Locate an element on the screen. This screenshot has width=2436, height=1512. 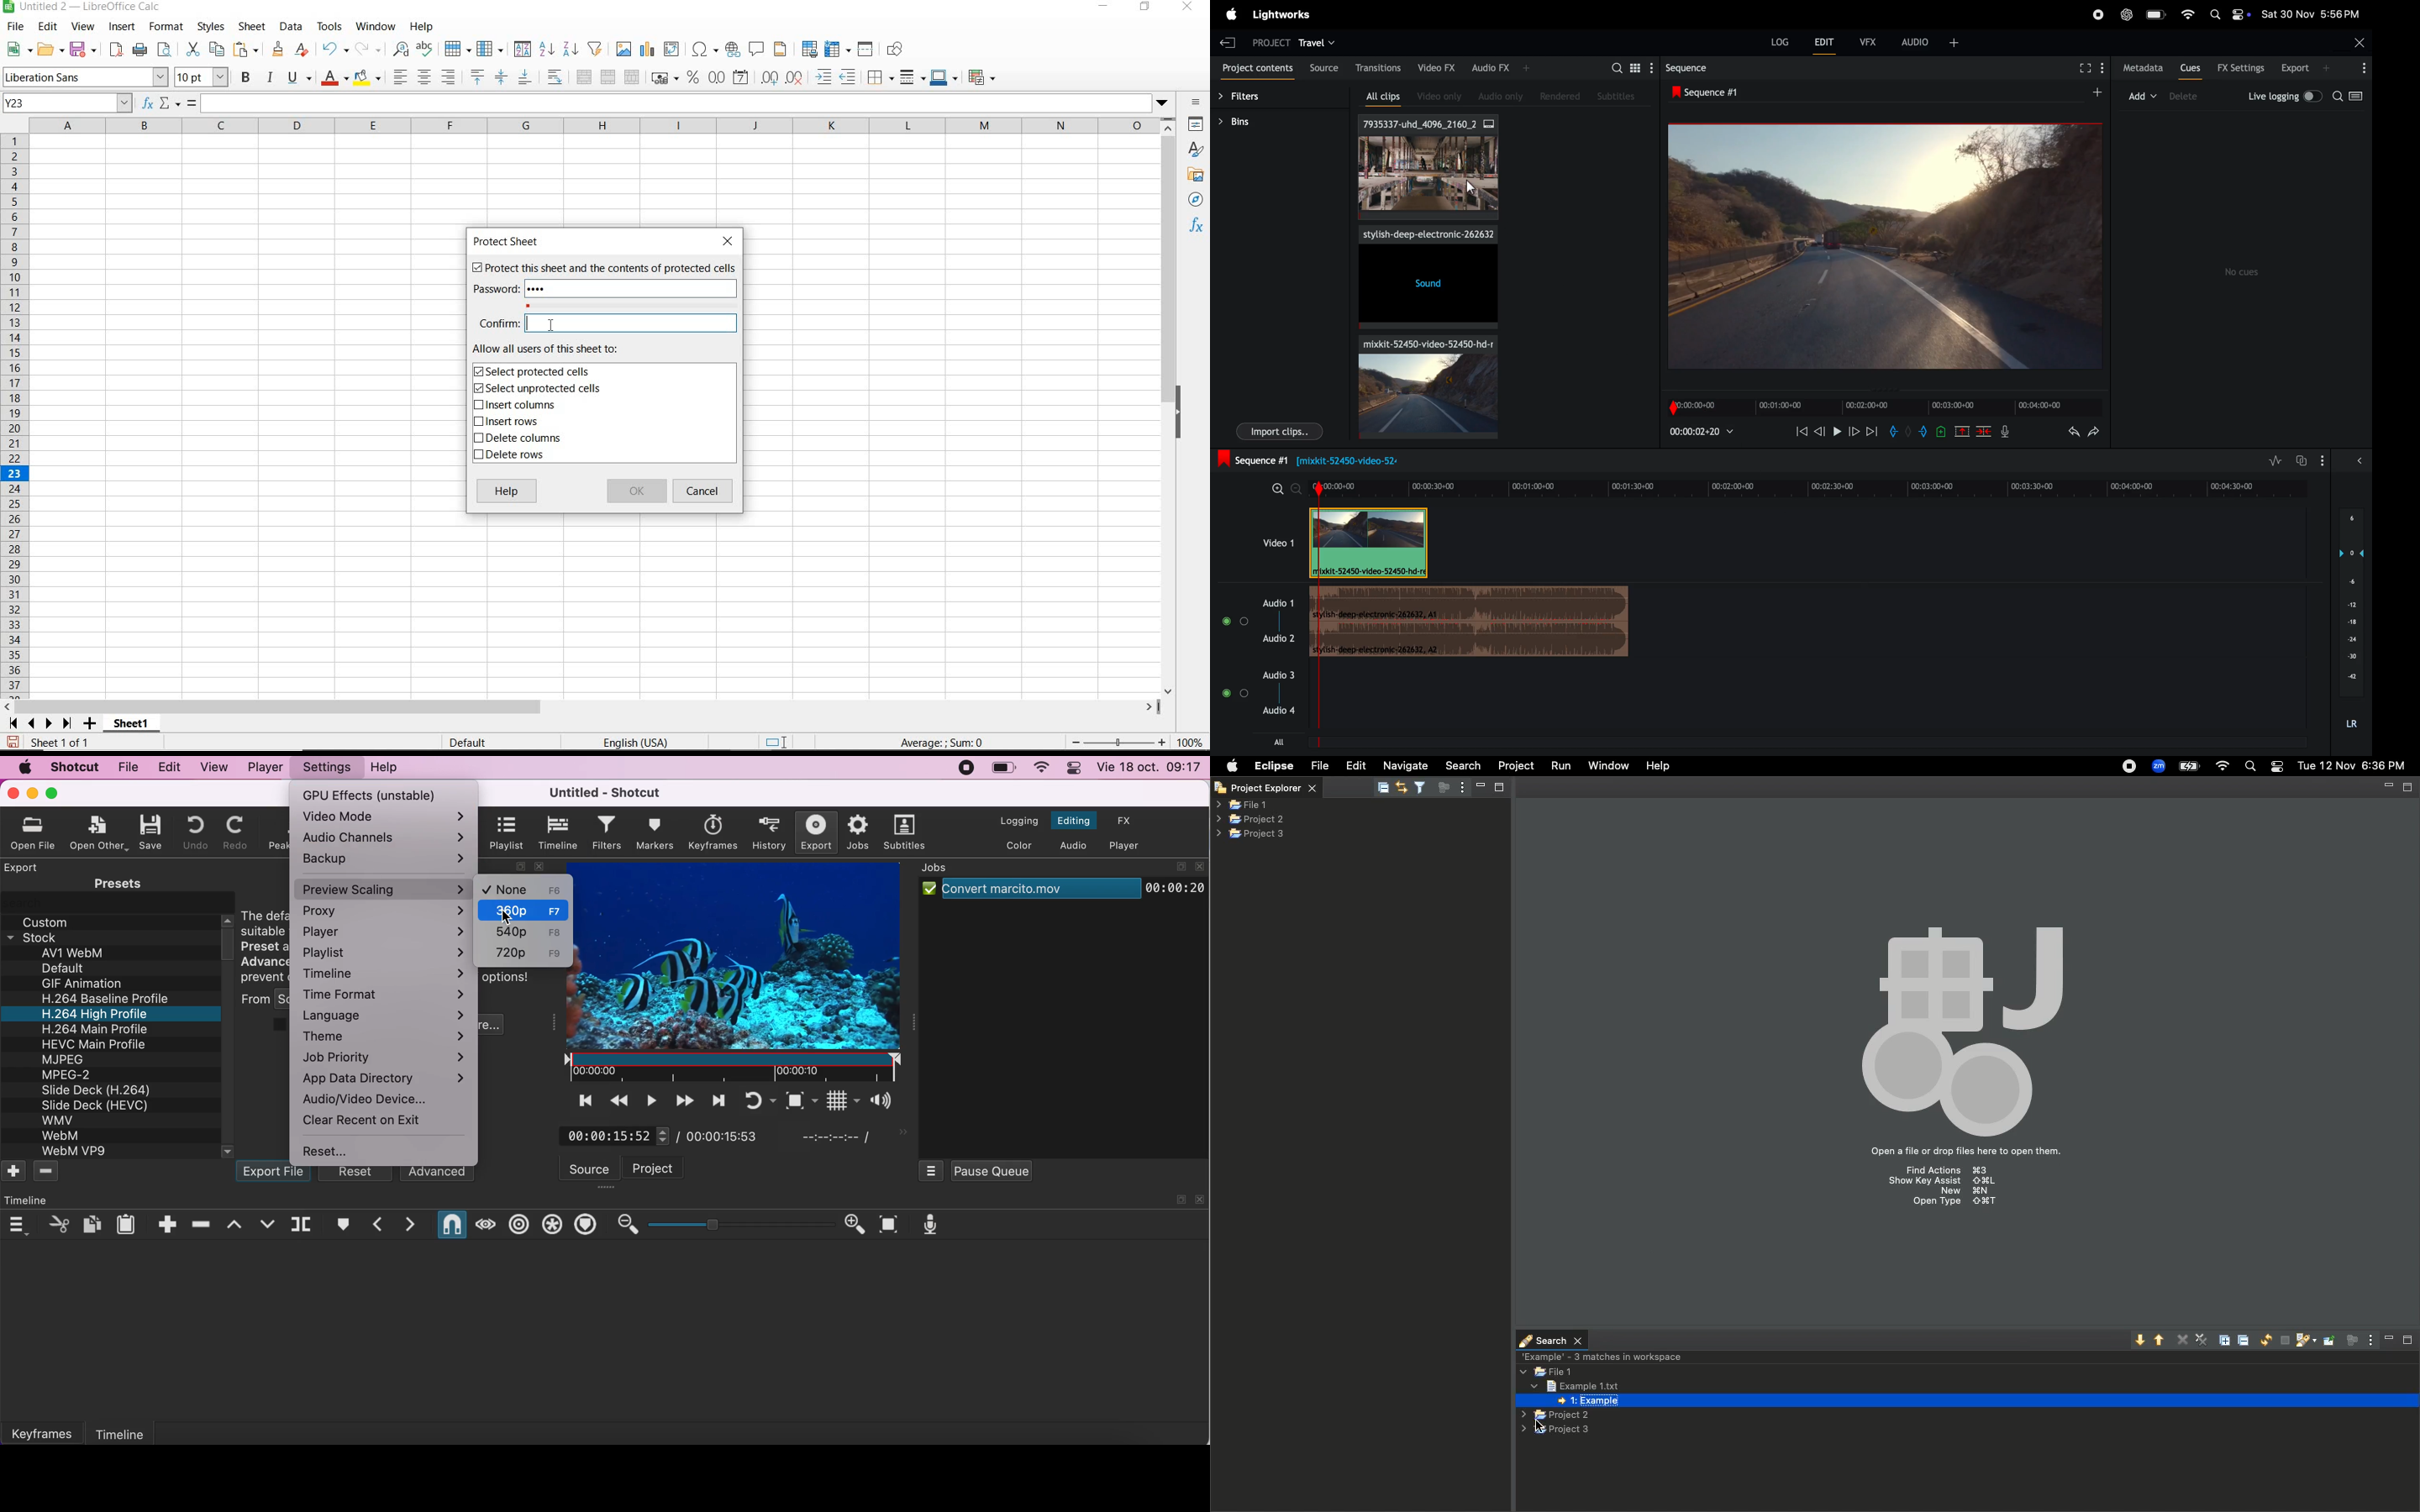
output frame is located at coordinates (1884, 246).